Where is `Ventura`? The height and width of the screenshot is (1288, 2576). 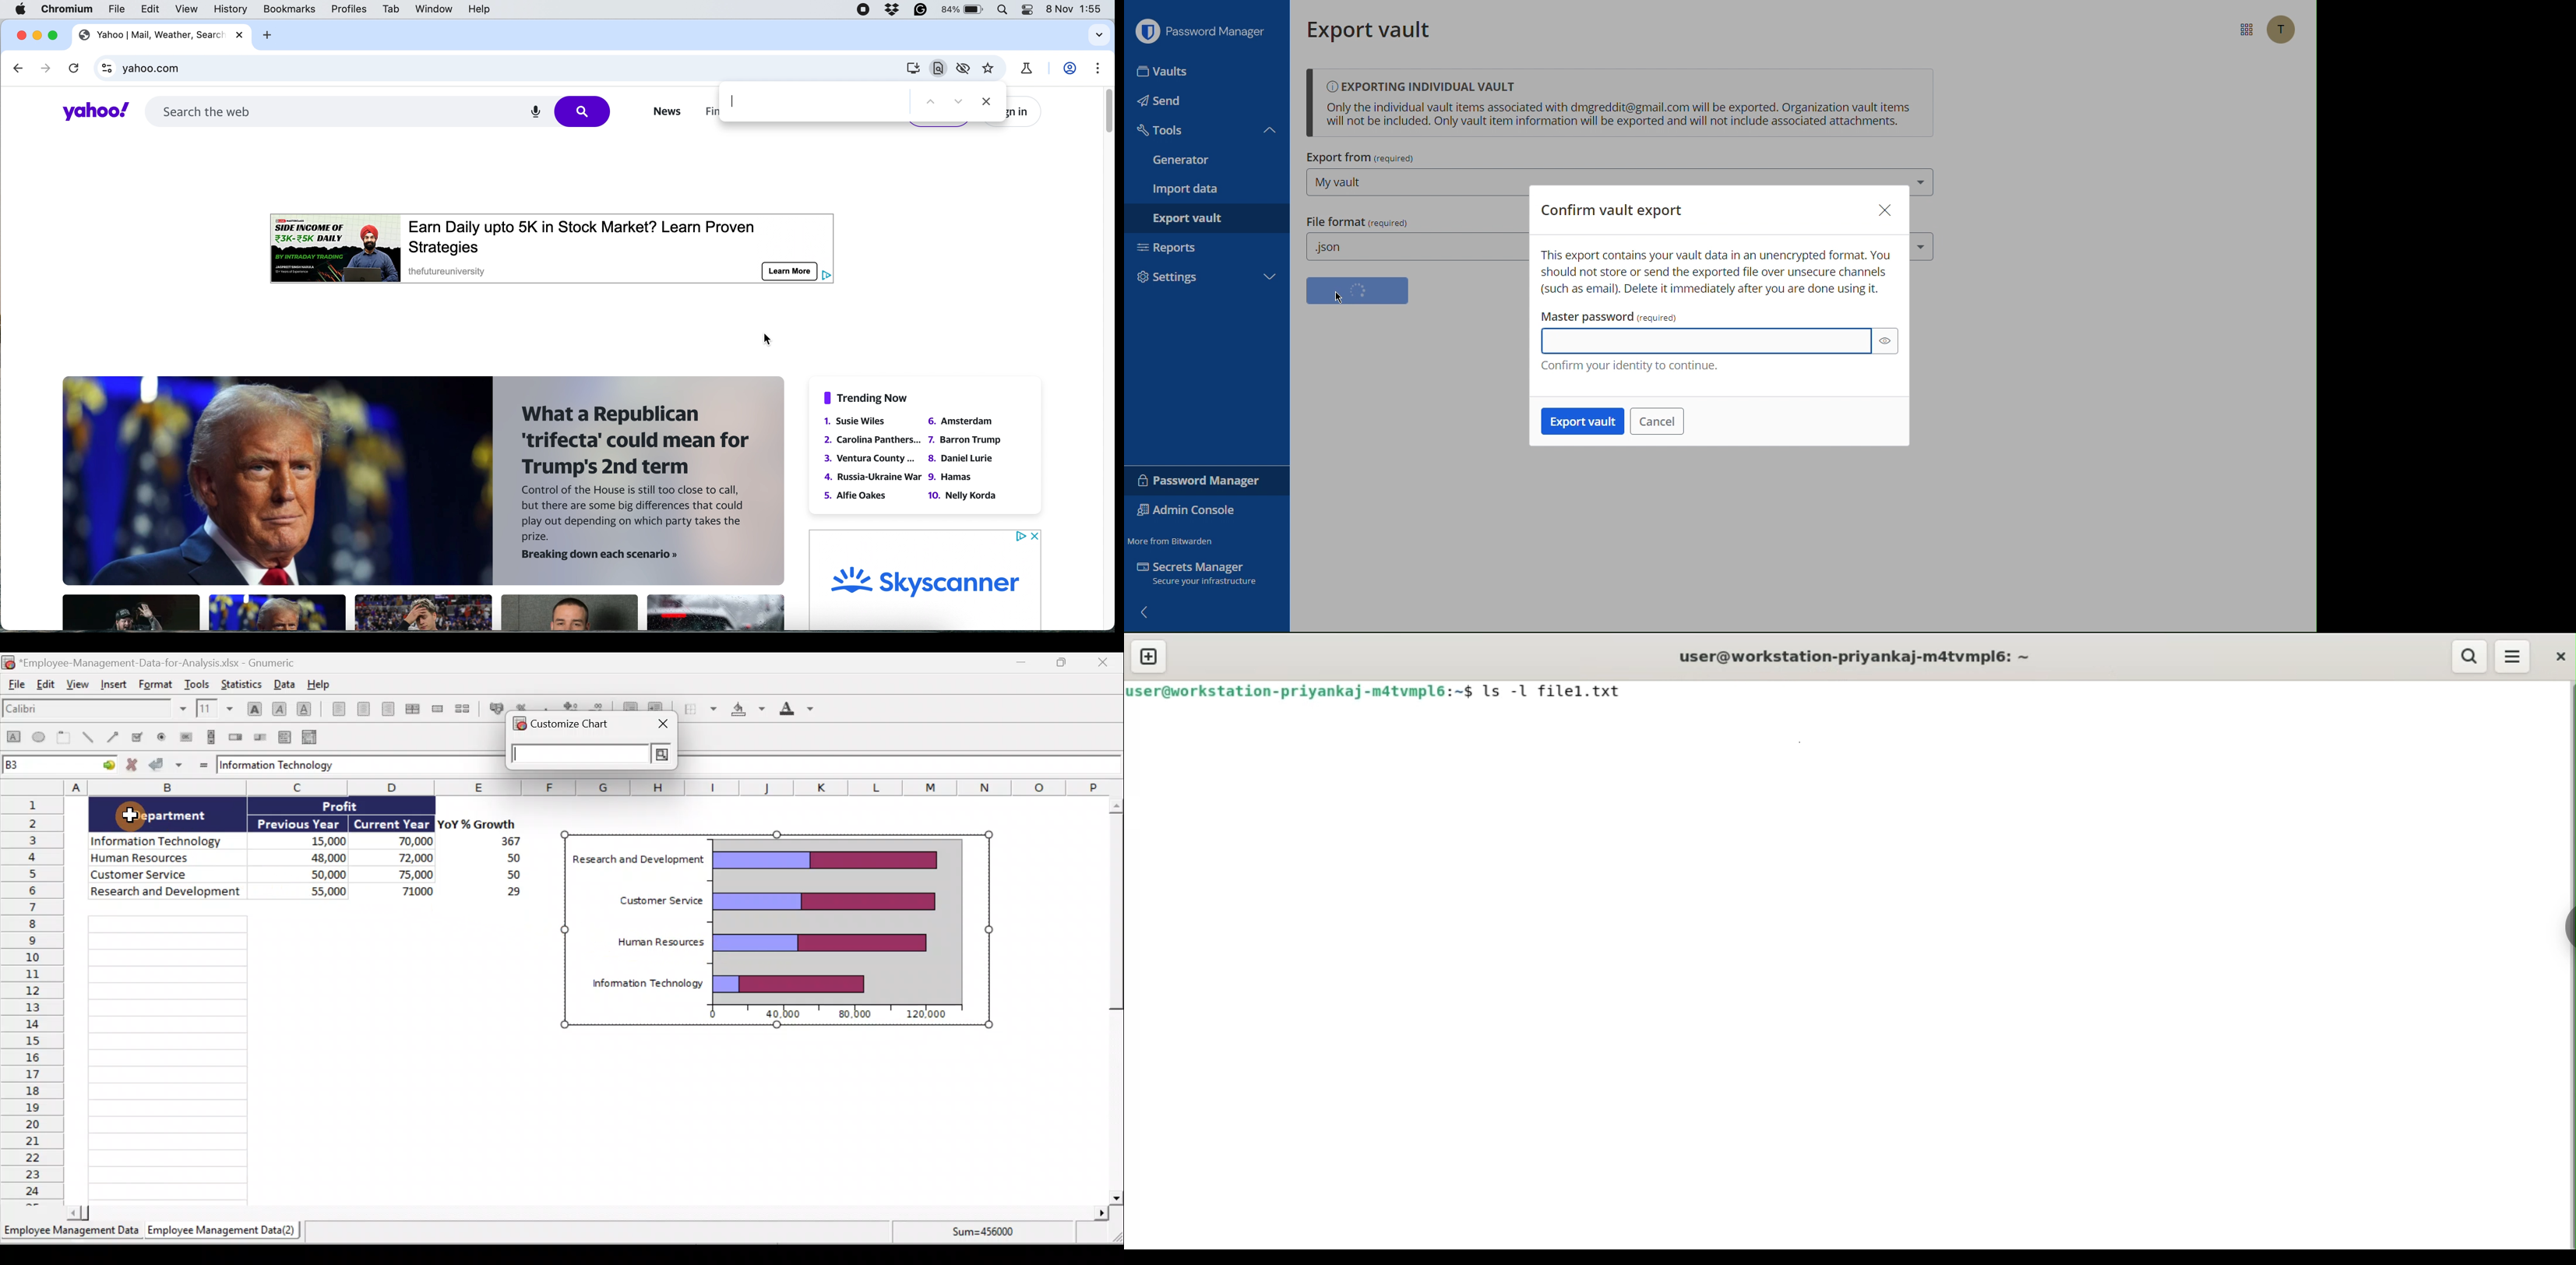 Ventura is located at coordinates (871, 459).